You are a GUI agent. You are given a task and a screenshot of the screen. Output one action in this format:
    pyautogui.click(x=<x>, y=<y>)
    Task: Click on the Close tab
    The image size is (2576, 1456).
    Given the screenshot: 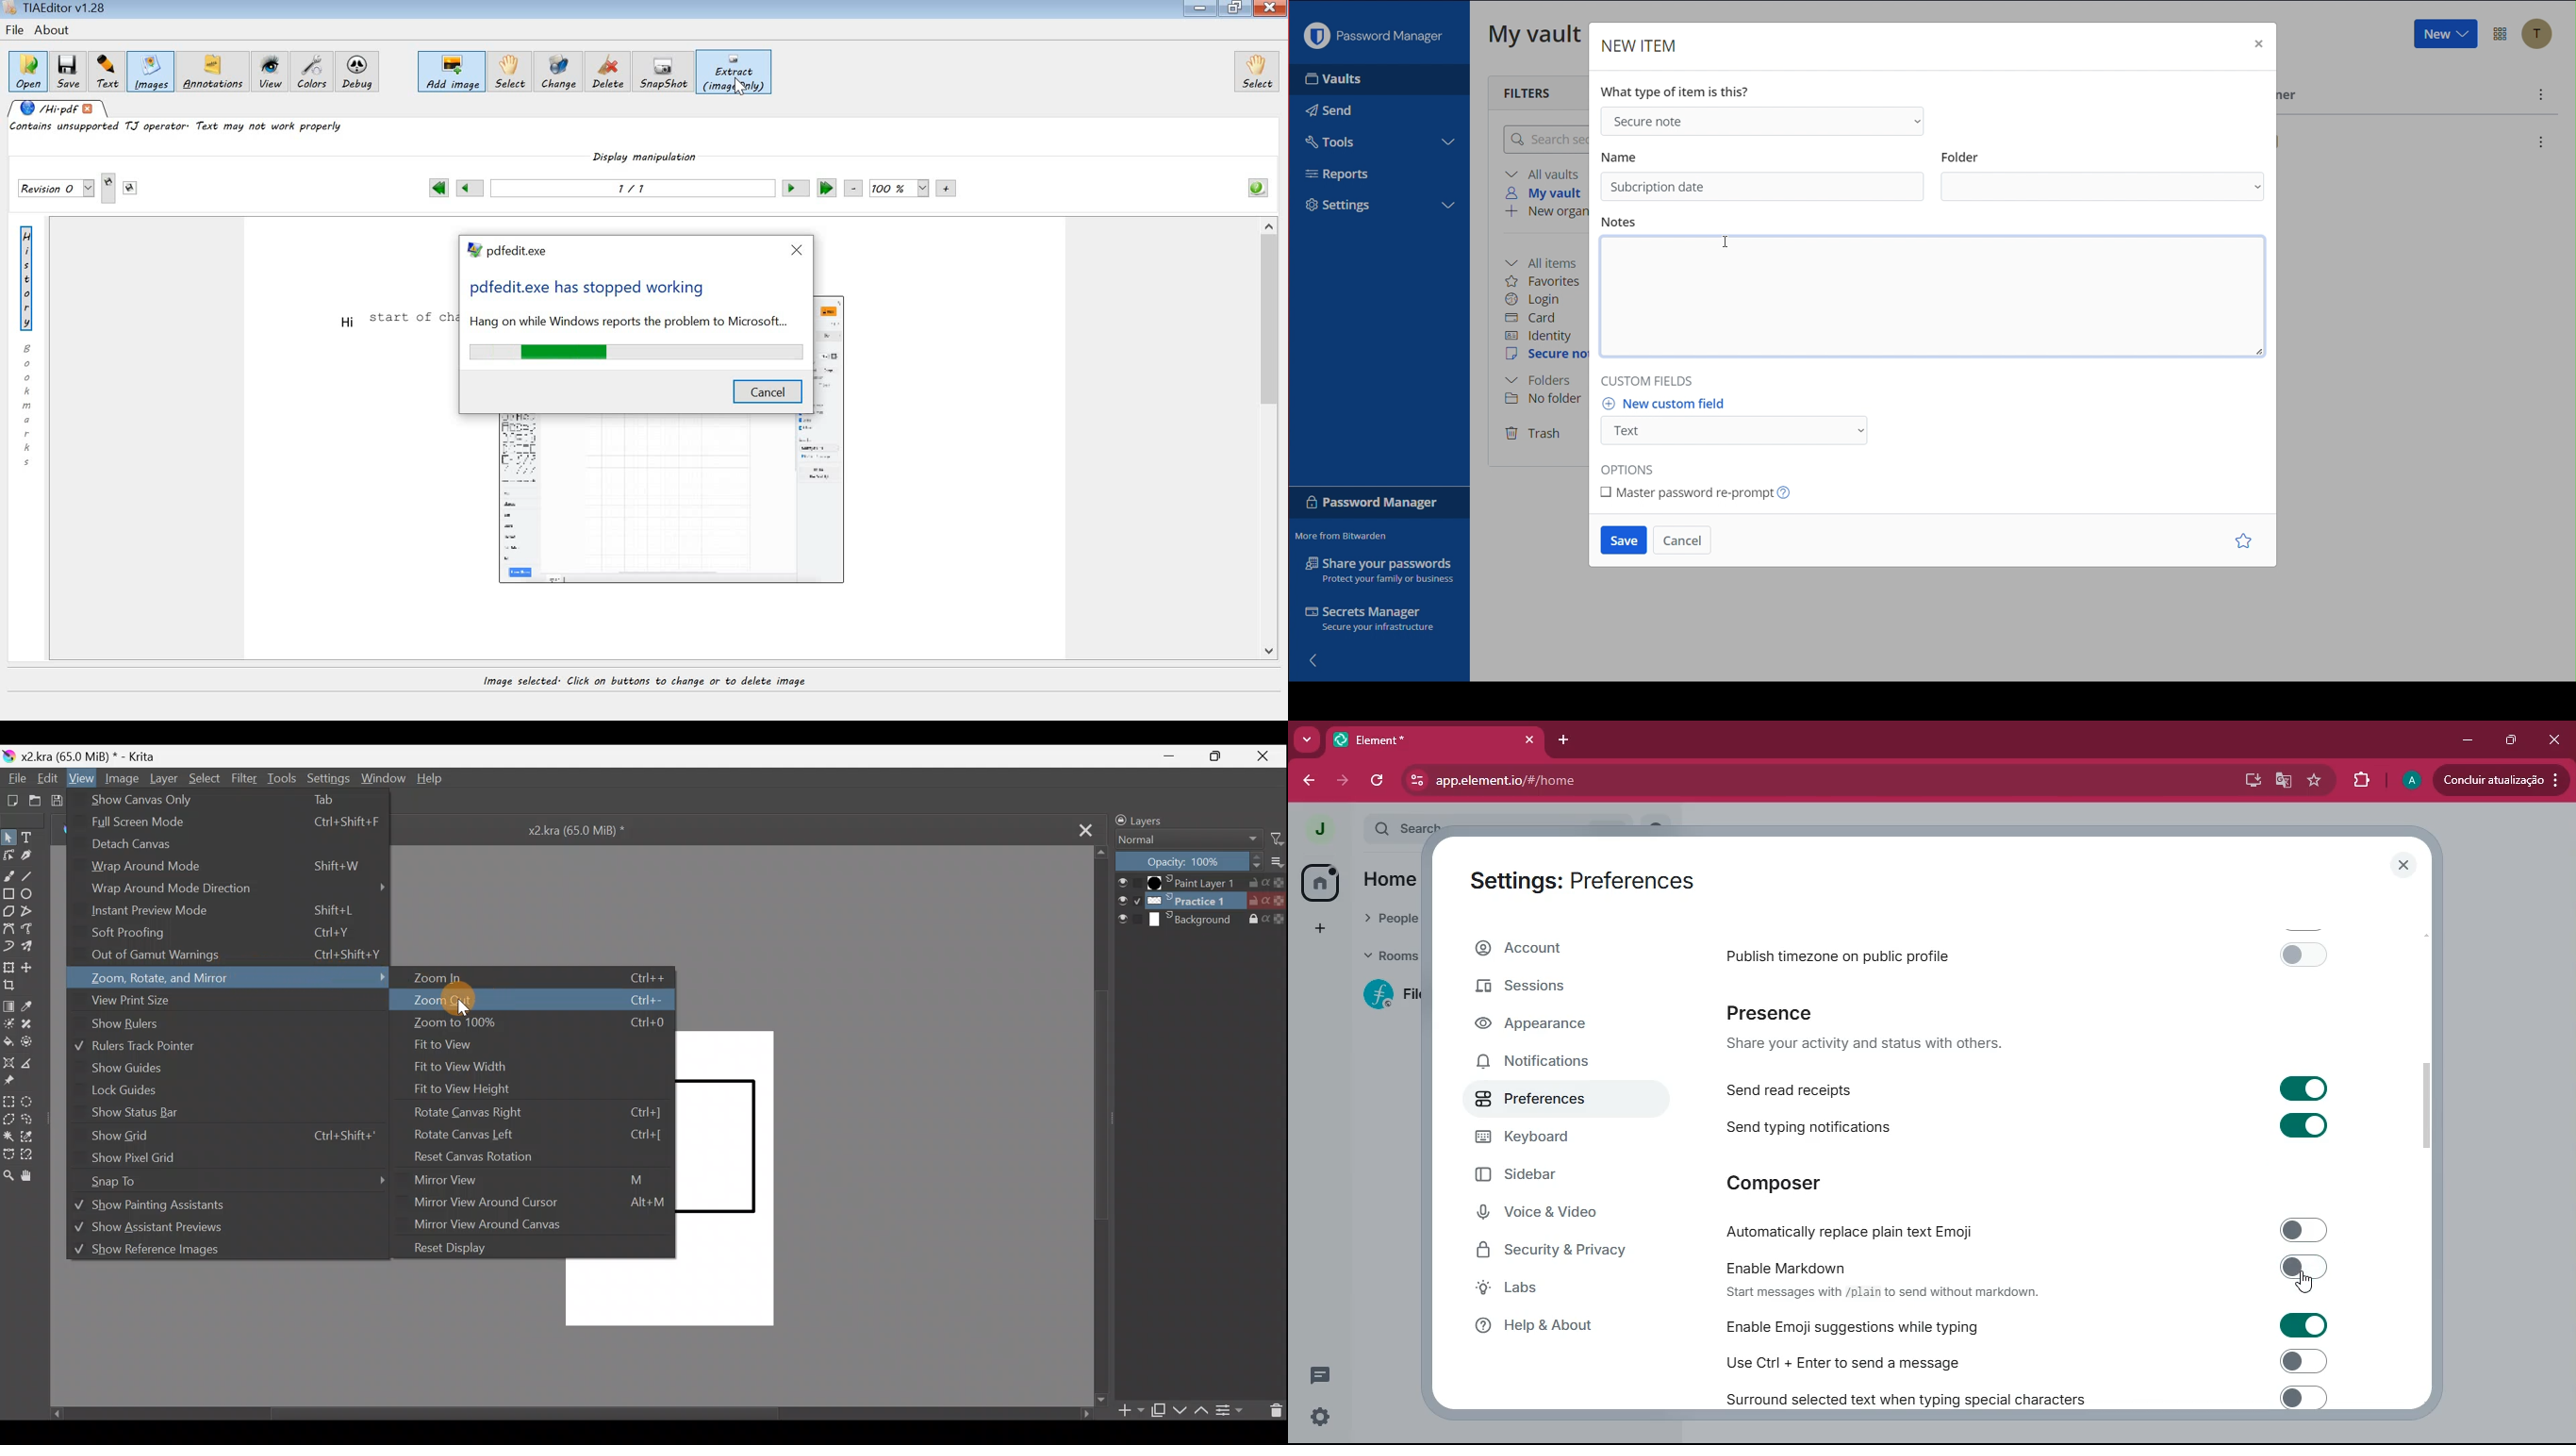 What is the action you would take?
    pyautogui.click(x=1076, y=829)
    